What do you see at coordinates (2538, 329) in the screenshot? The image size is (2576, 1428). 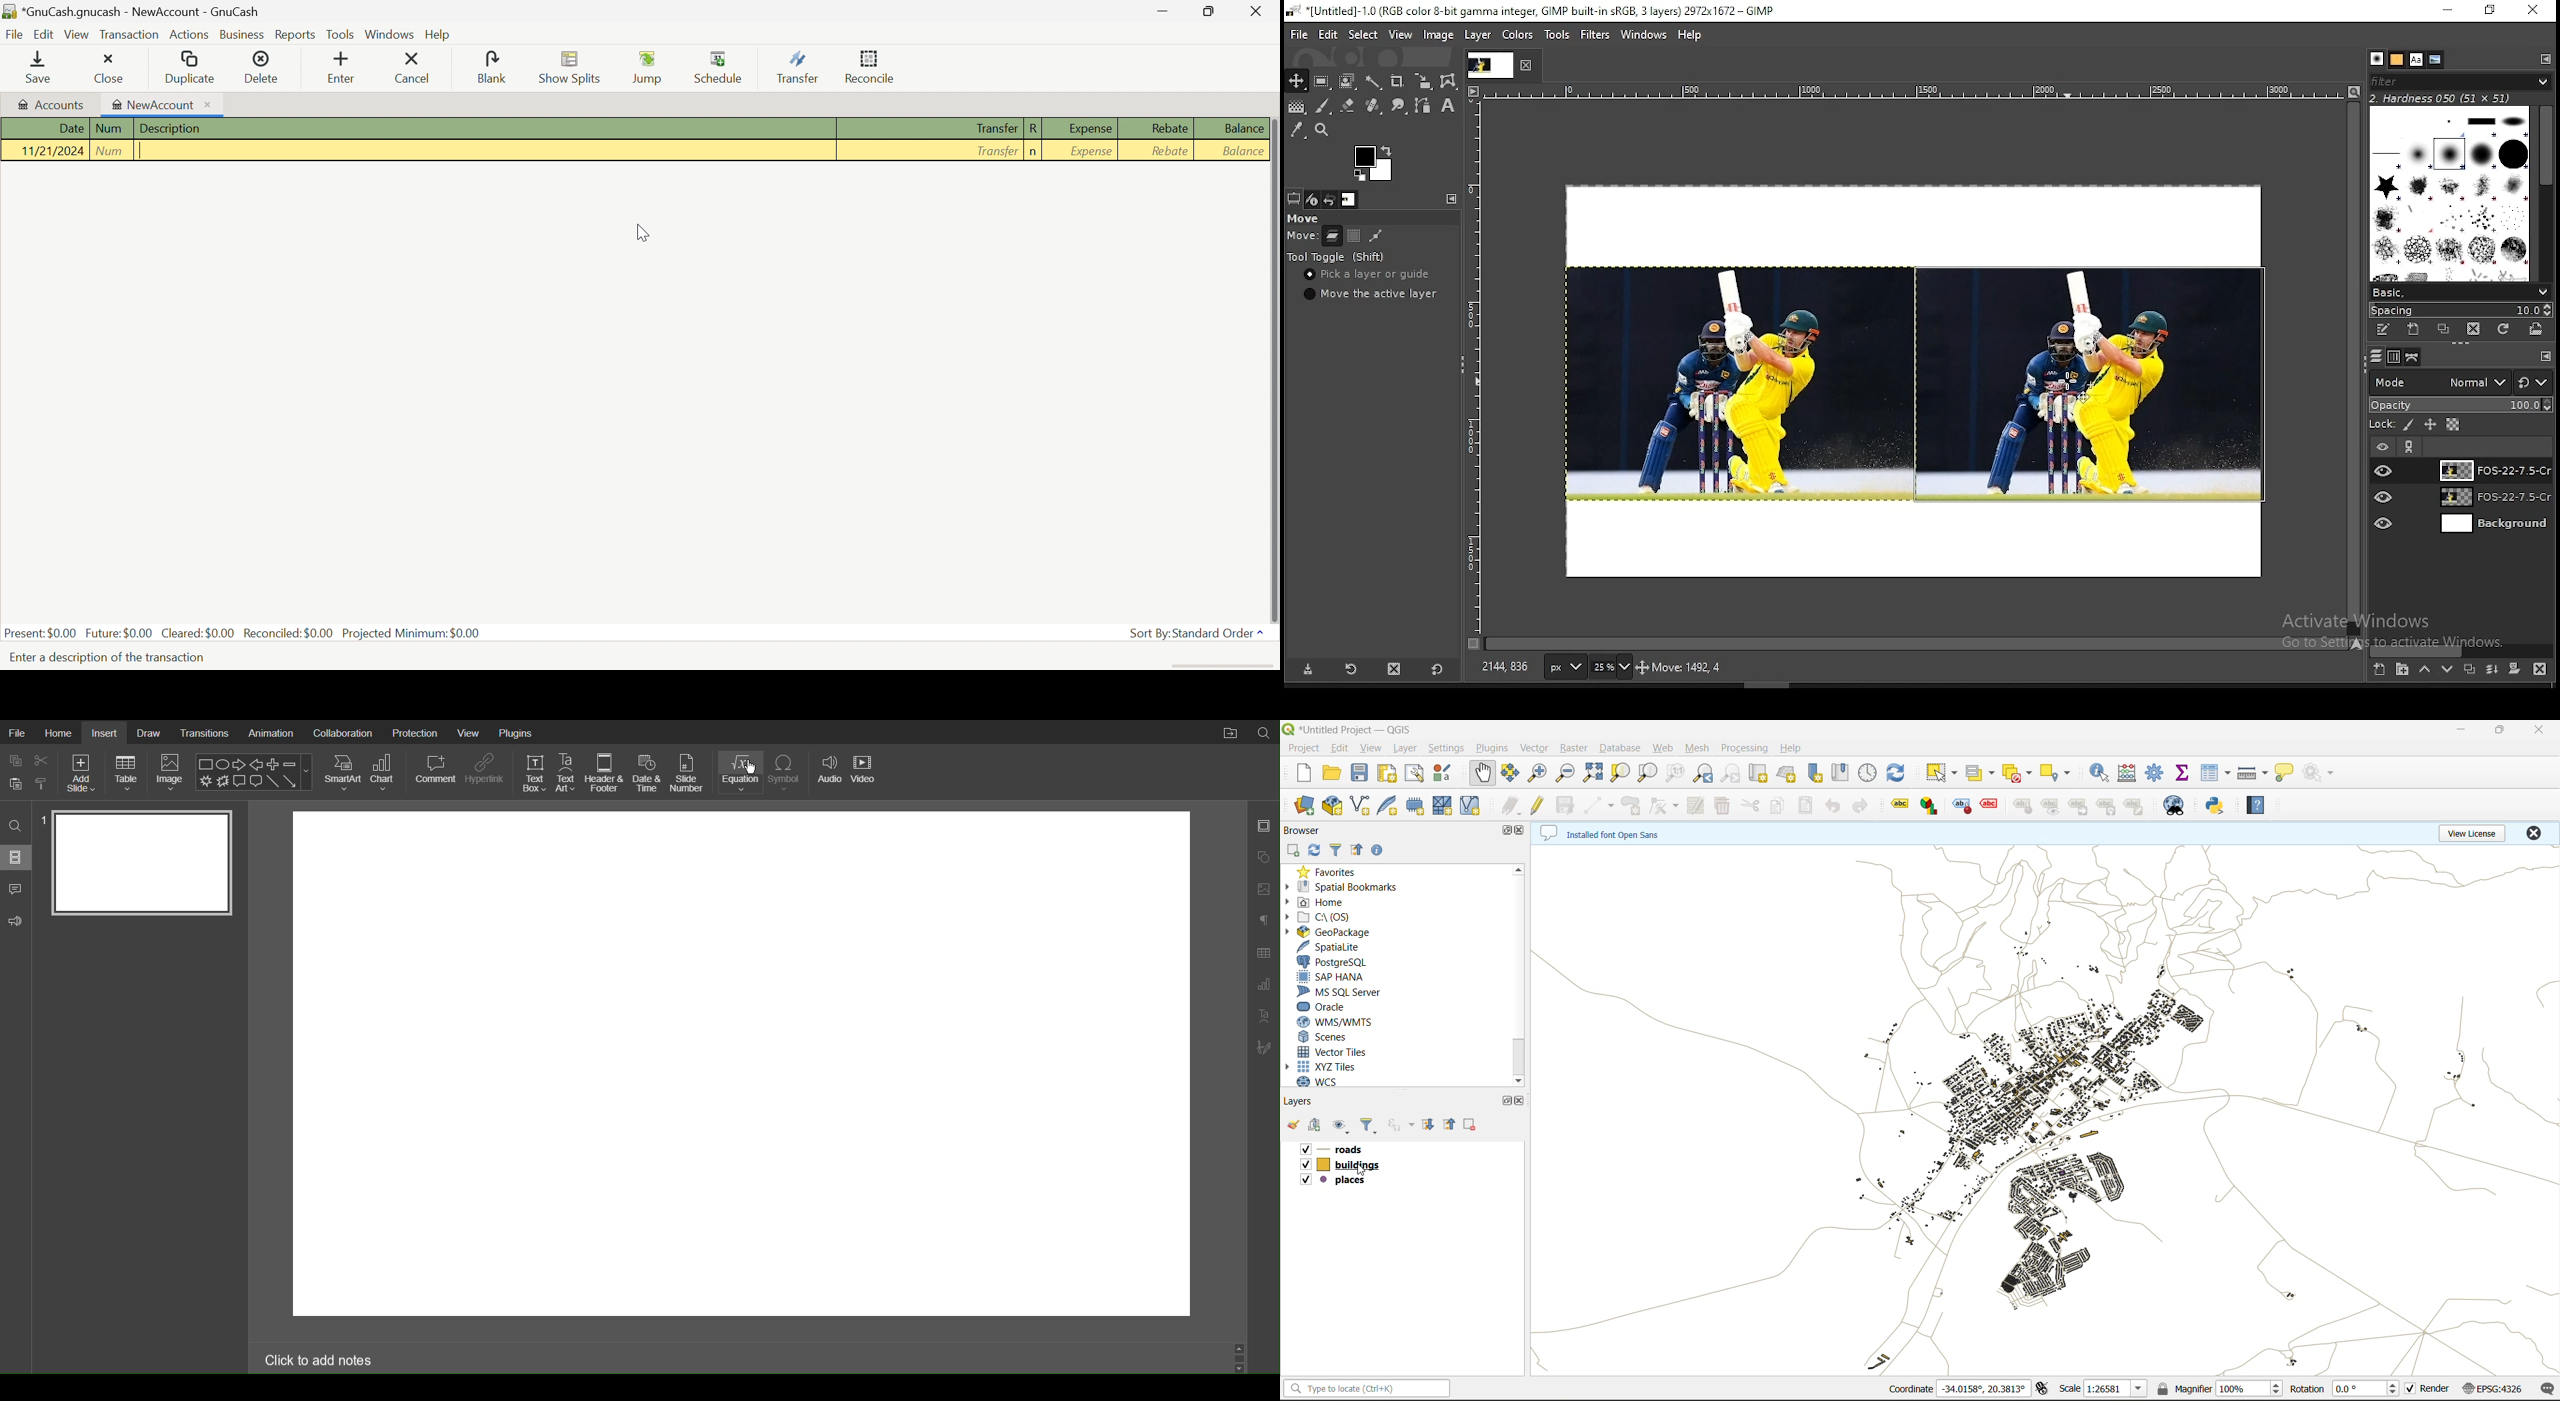 I see `open brush as image` at bounding box center [2538, 329].